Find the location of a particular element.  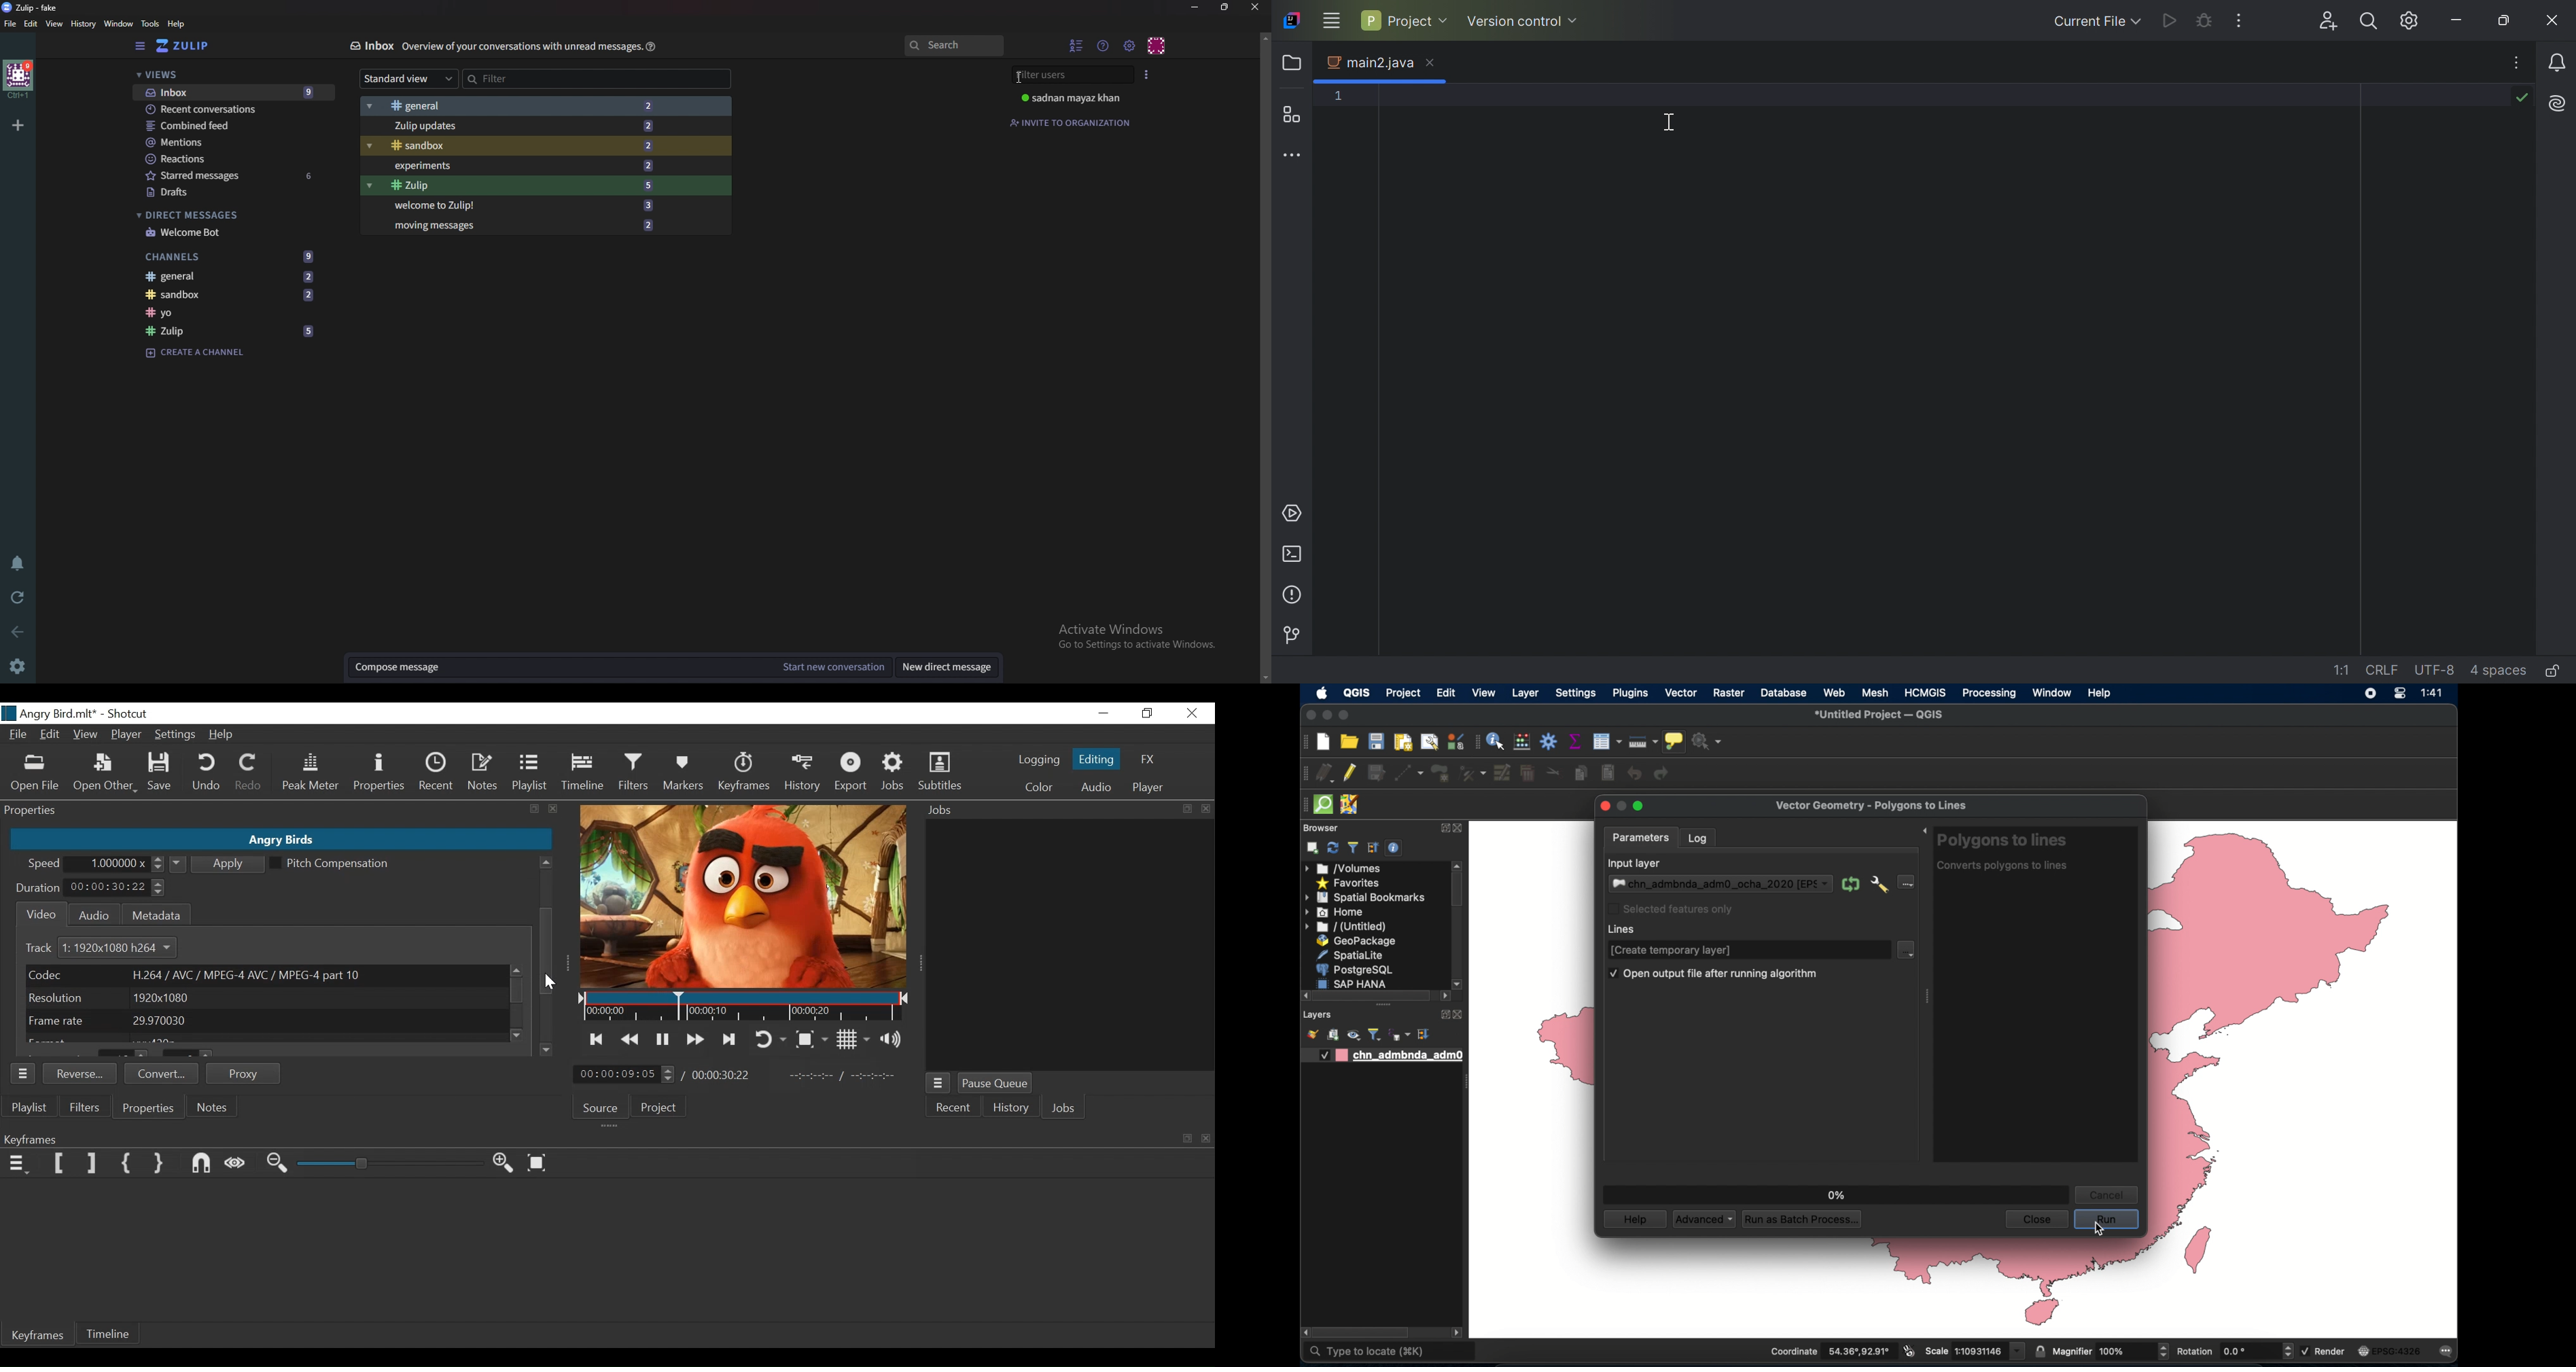

render is located at coordinates (2325, 1351).